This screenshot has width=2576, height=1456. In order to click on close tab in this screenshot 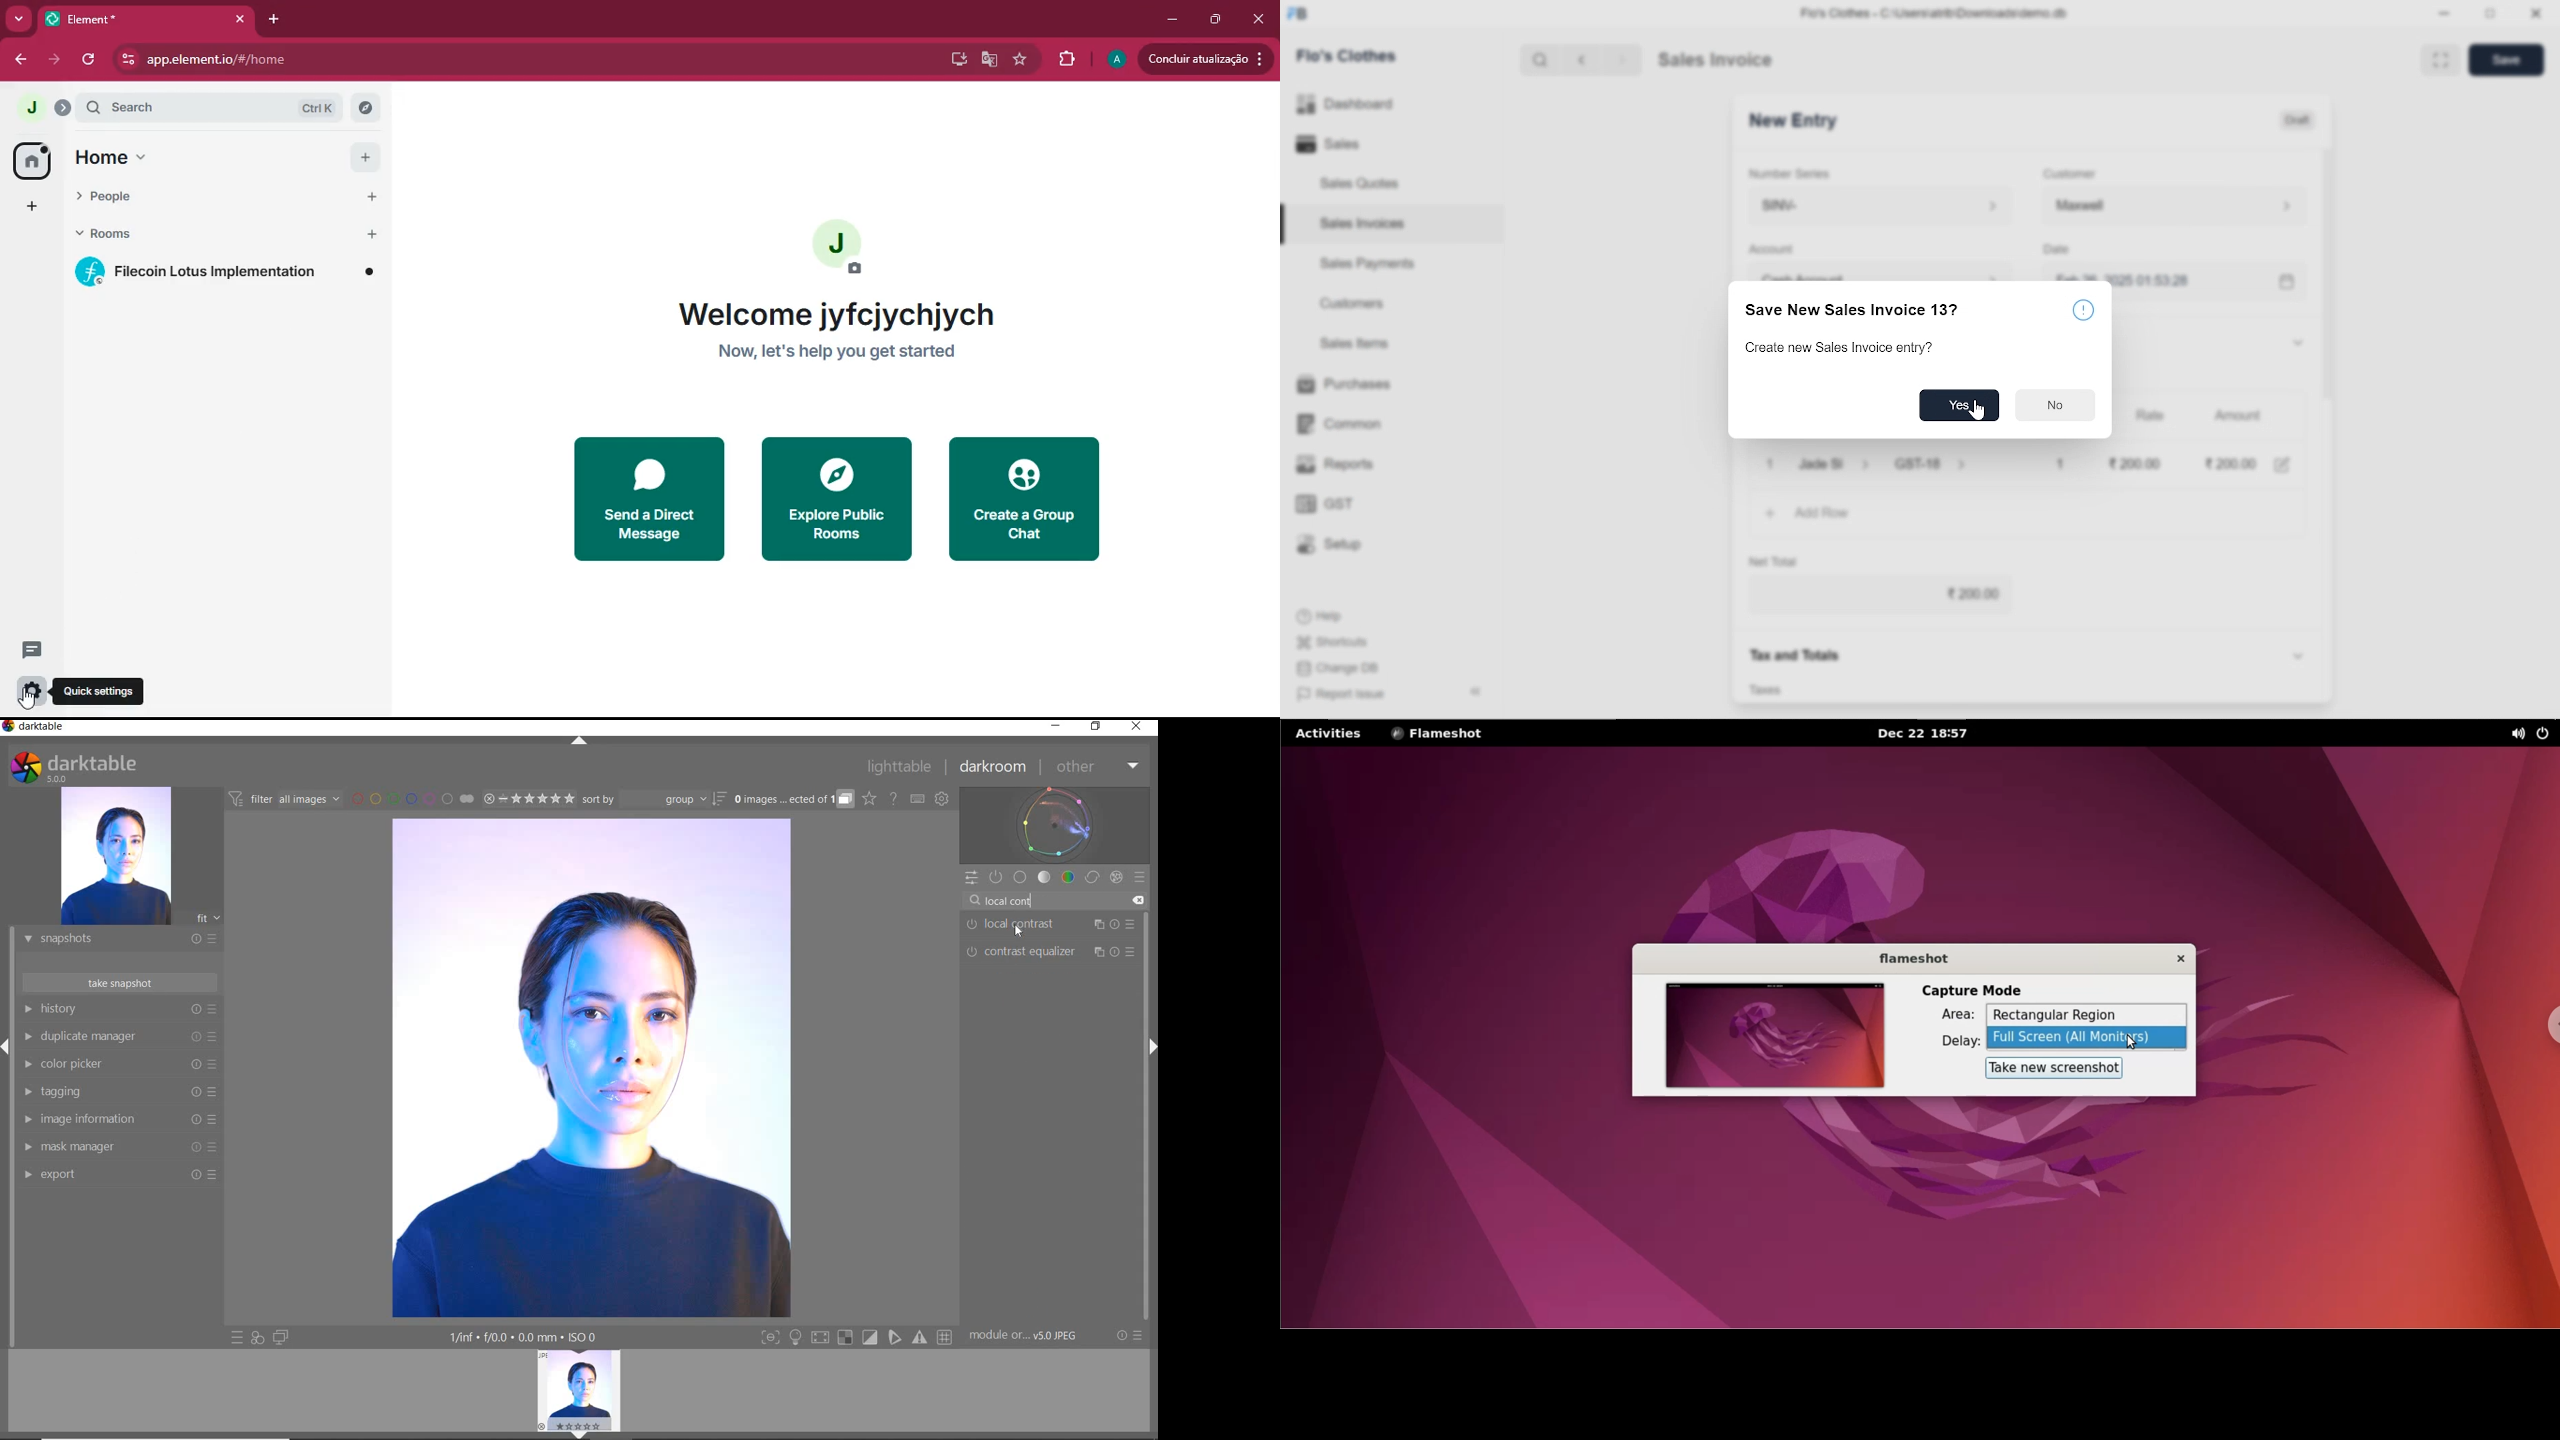, I will do `click(240, 19)`.